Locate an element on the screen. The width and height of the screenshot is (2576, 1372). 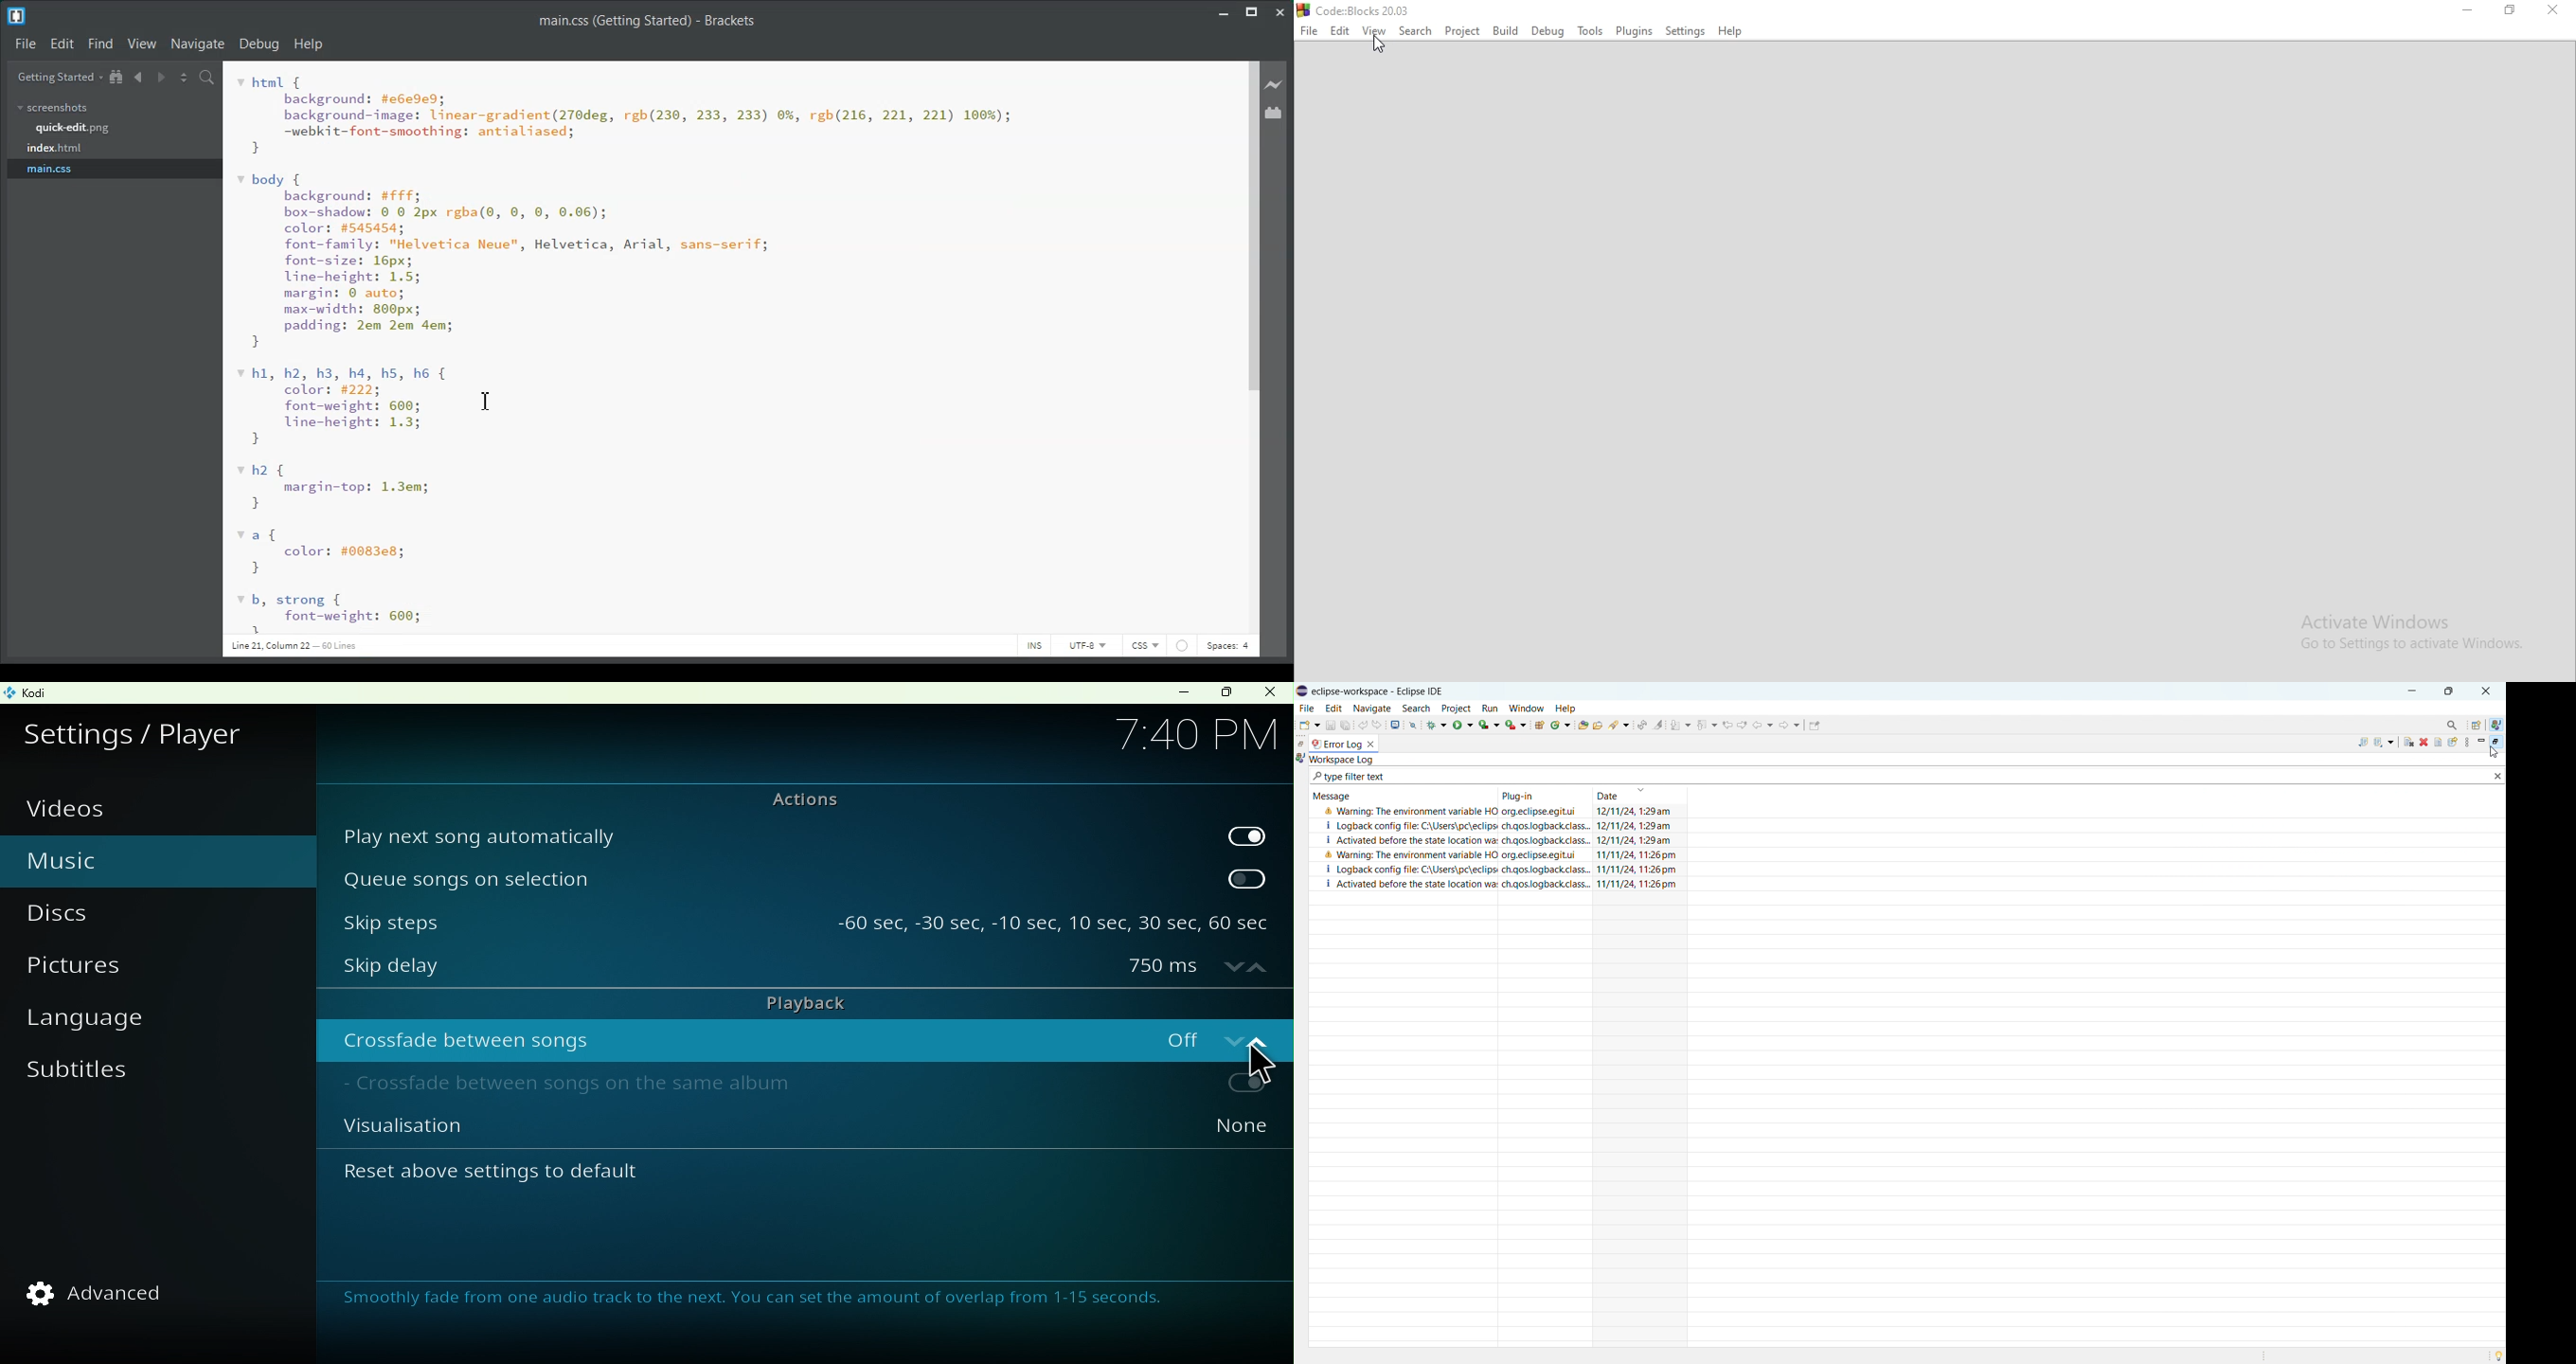
screenshots is located at coordinates (54, 108).